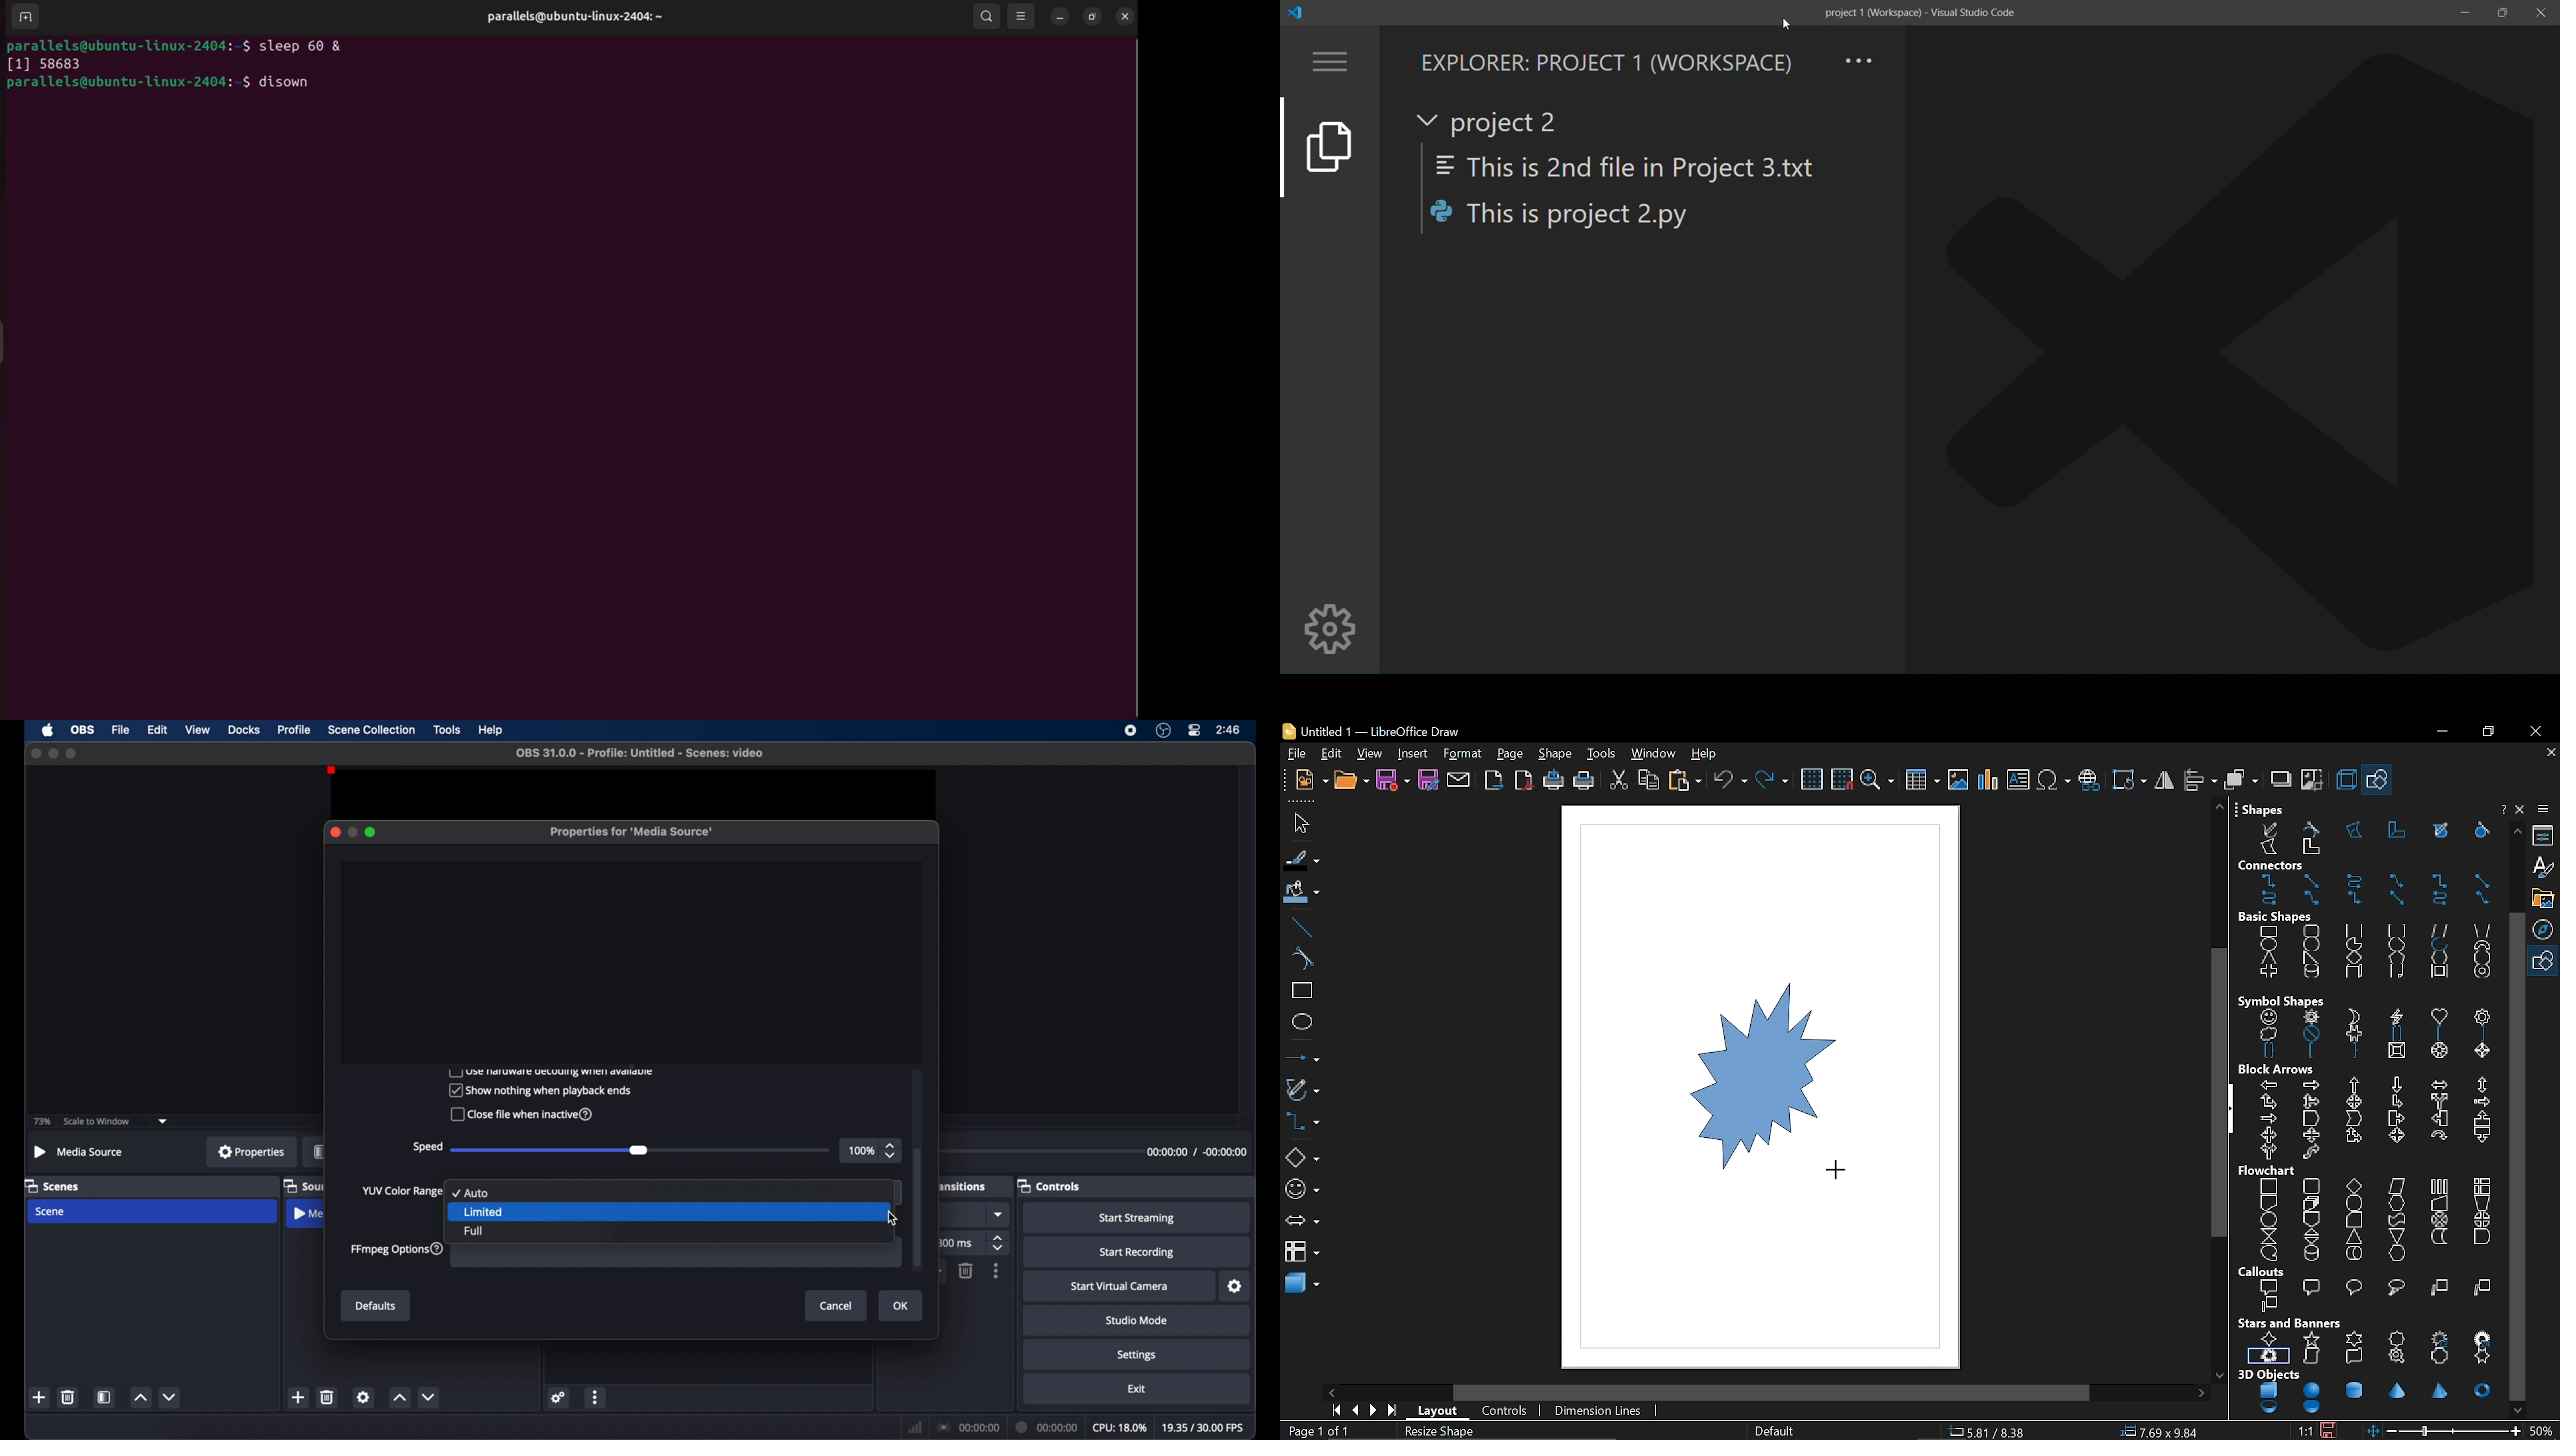  I want to click on more options, so click(997, 1271).